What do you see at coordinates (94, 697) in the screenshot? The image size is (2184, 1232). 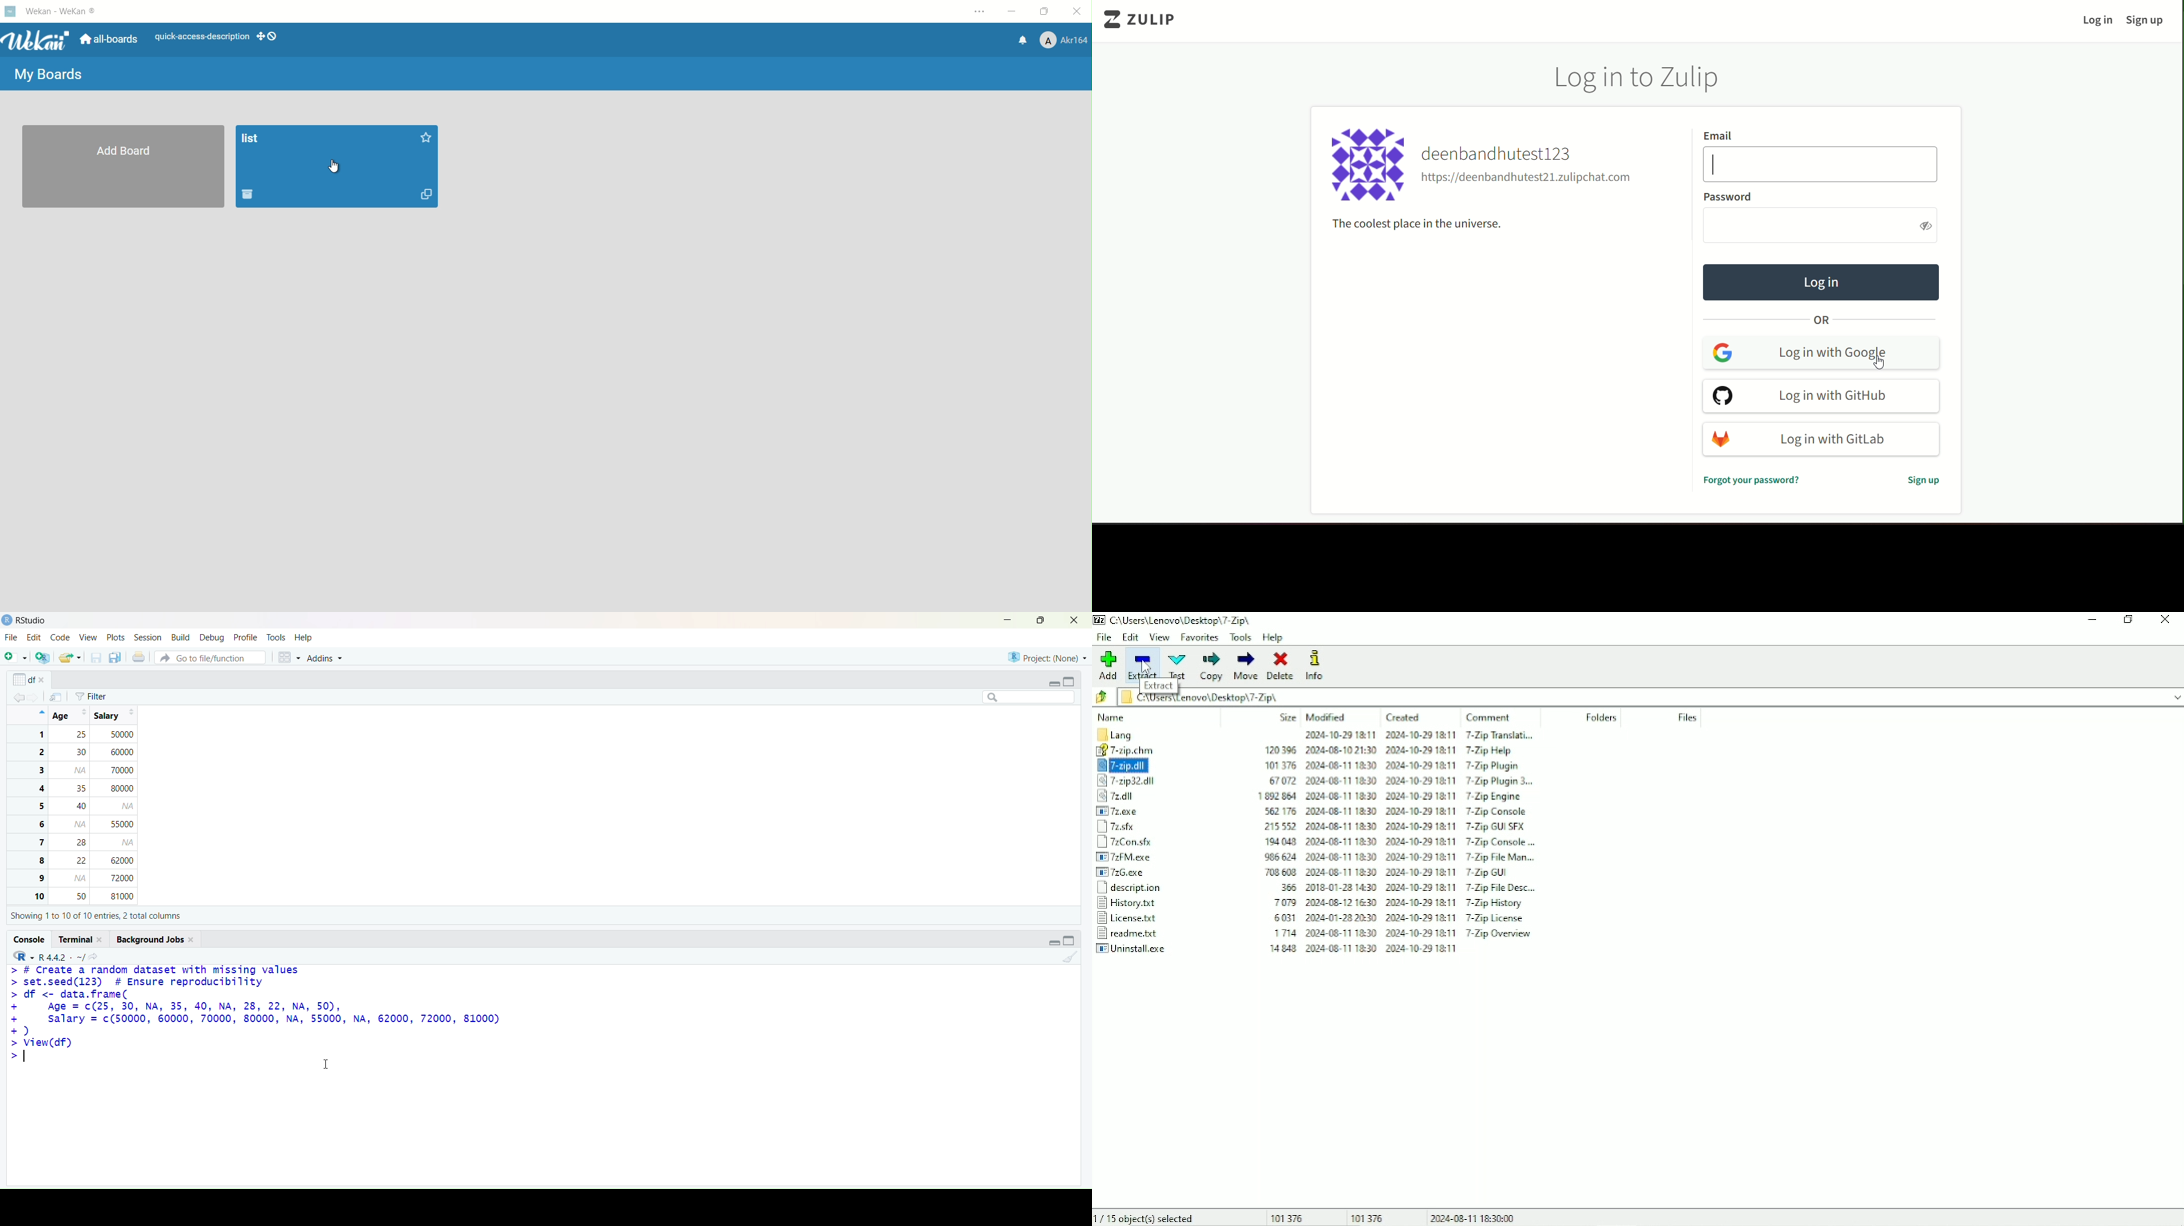 I see `filter` at bounding box center [94, 697].